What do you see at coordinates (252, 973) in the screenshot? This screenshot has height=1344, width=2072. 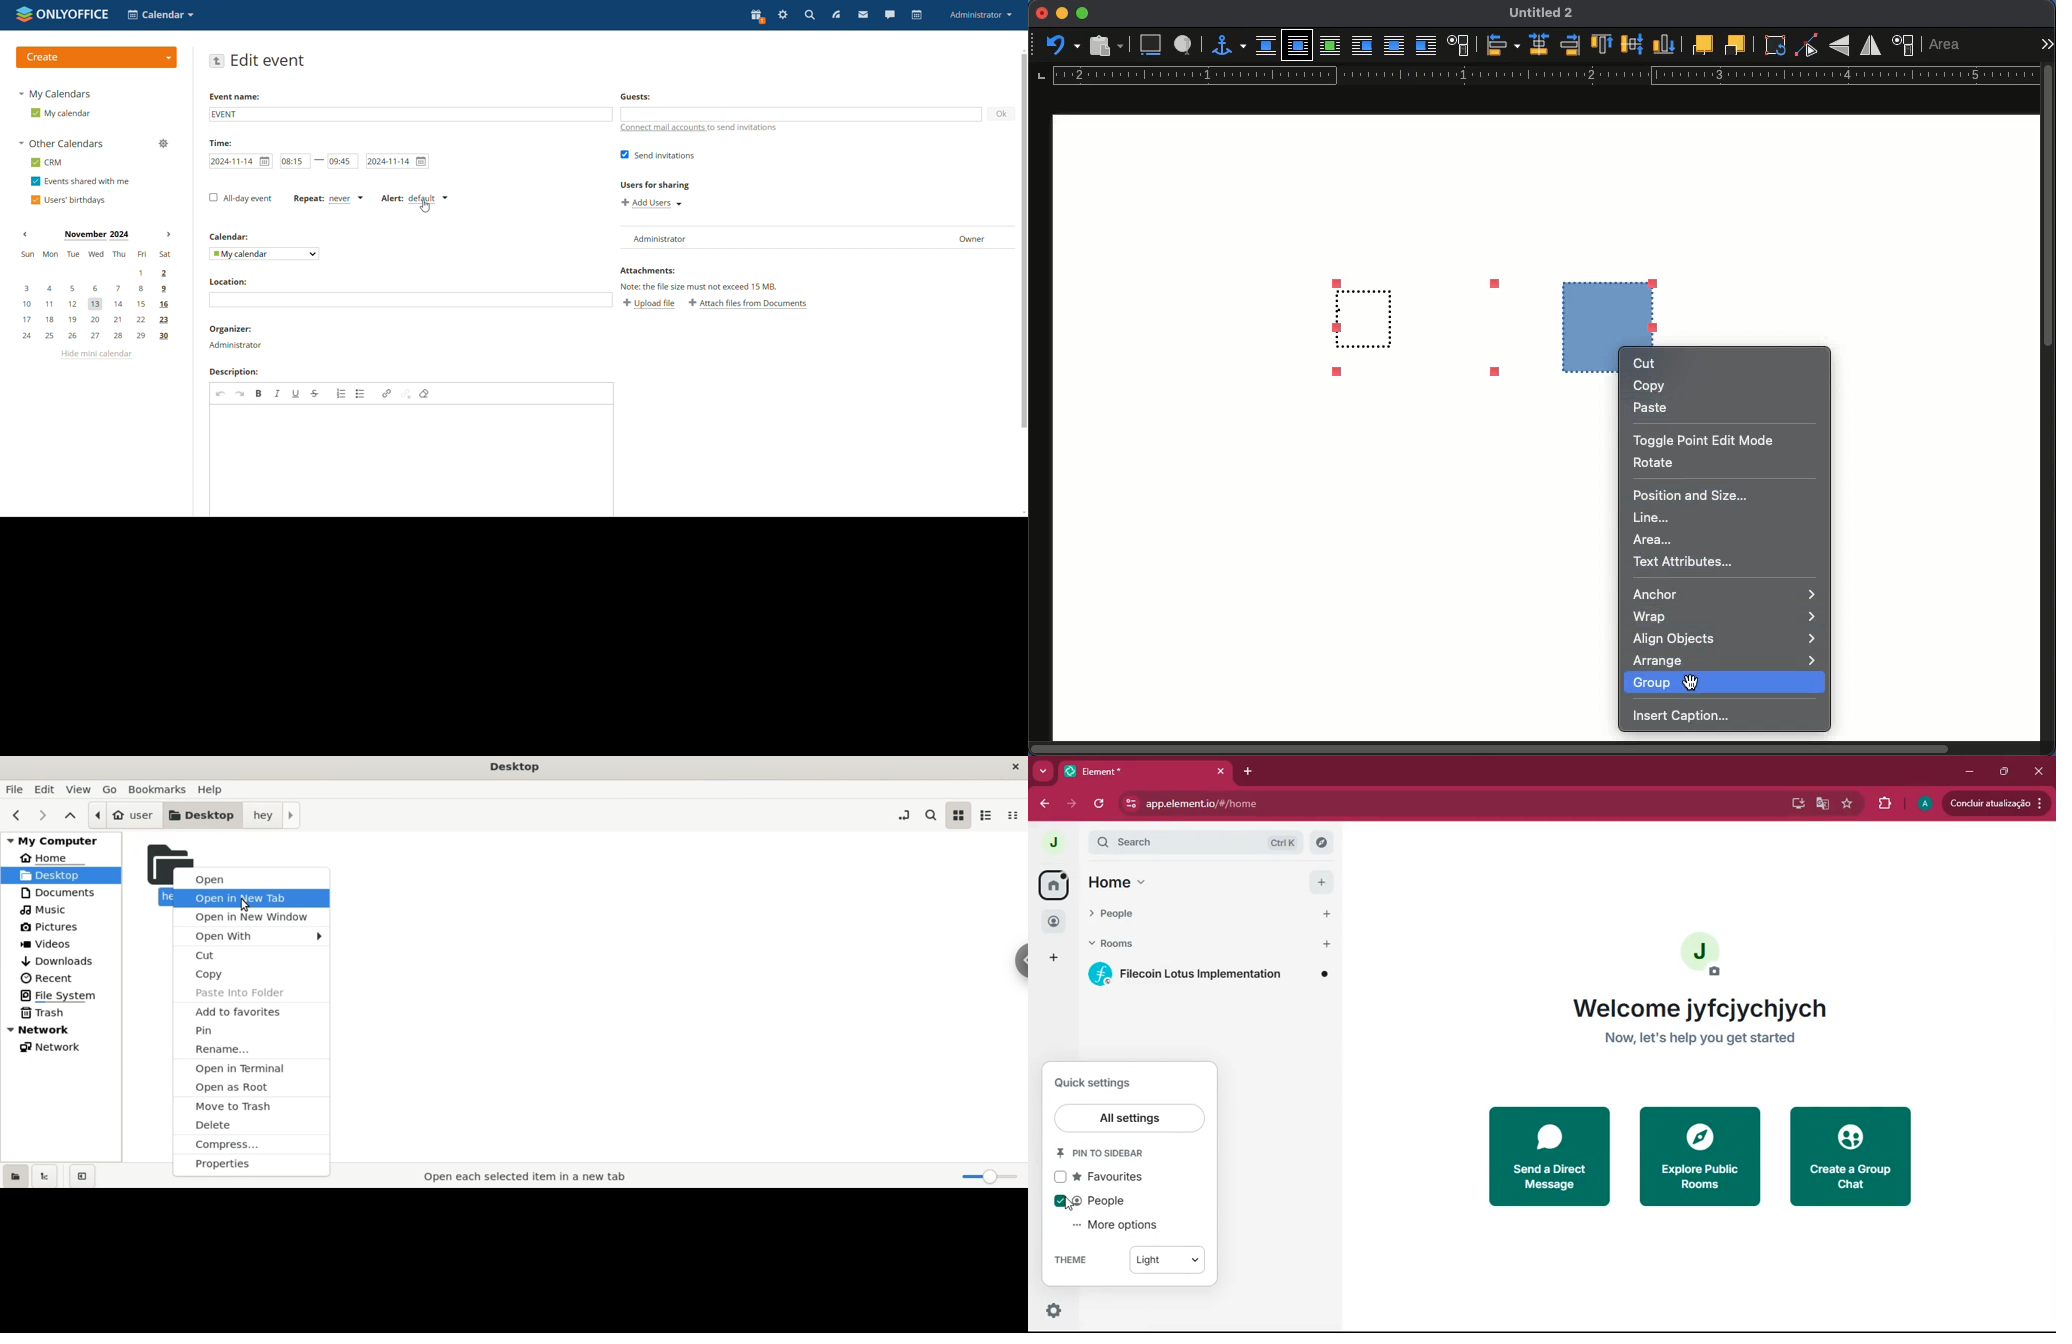 I see `copy` at bounding box center [252, 973].